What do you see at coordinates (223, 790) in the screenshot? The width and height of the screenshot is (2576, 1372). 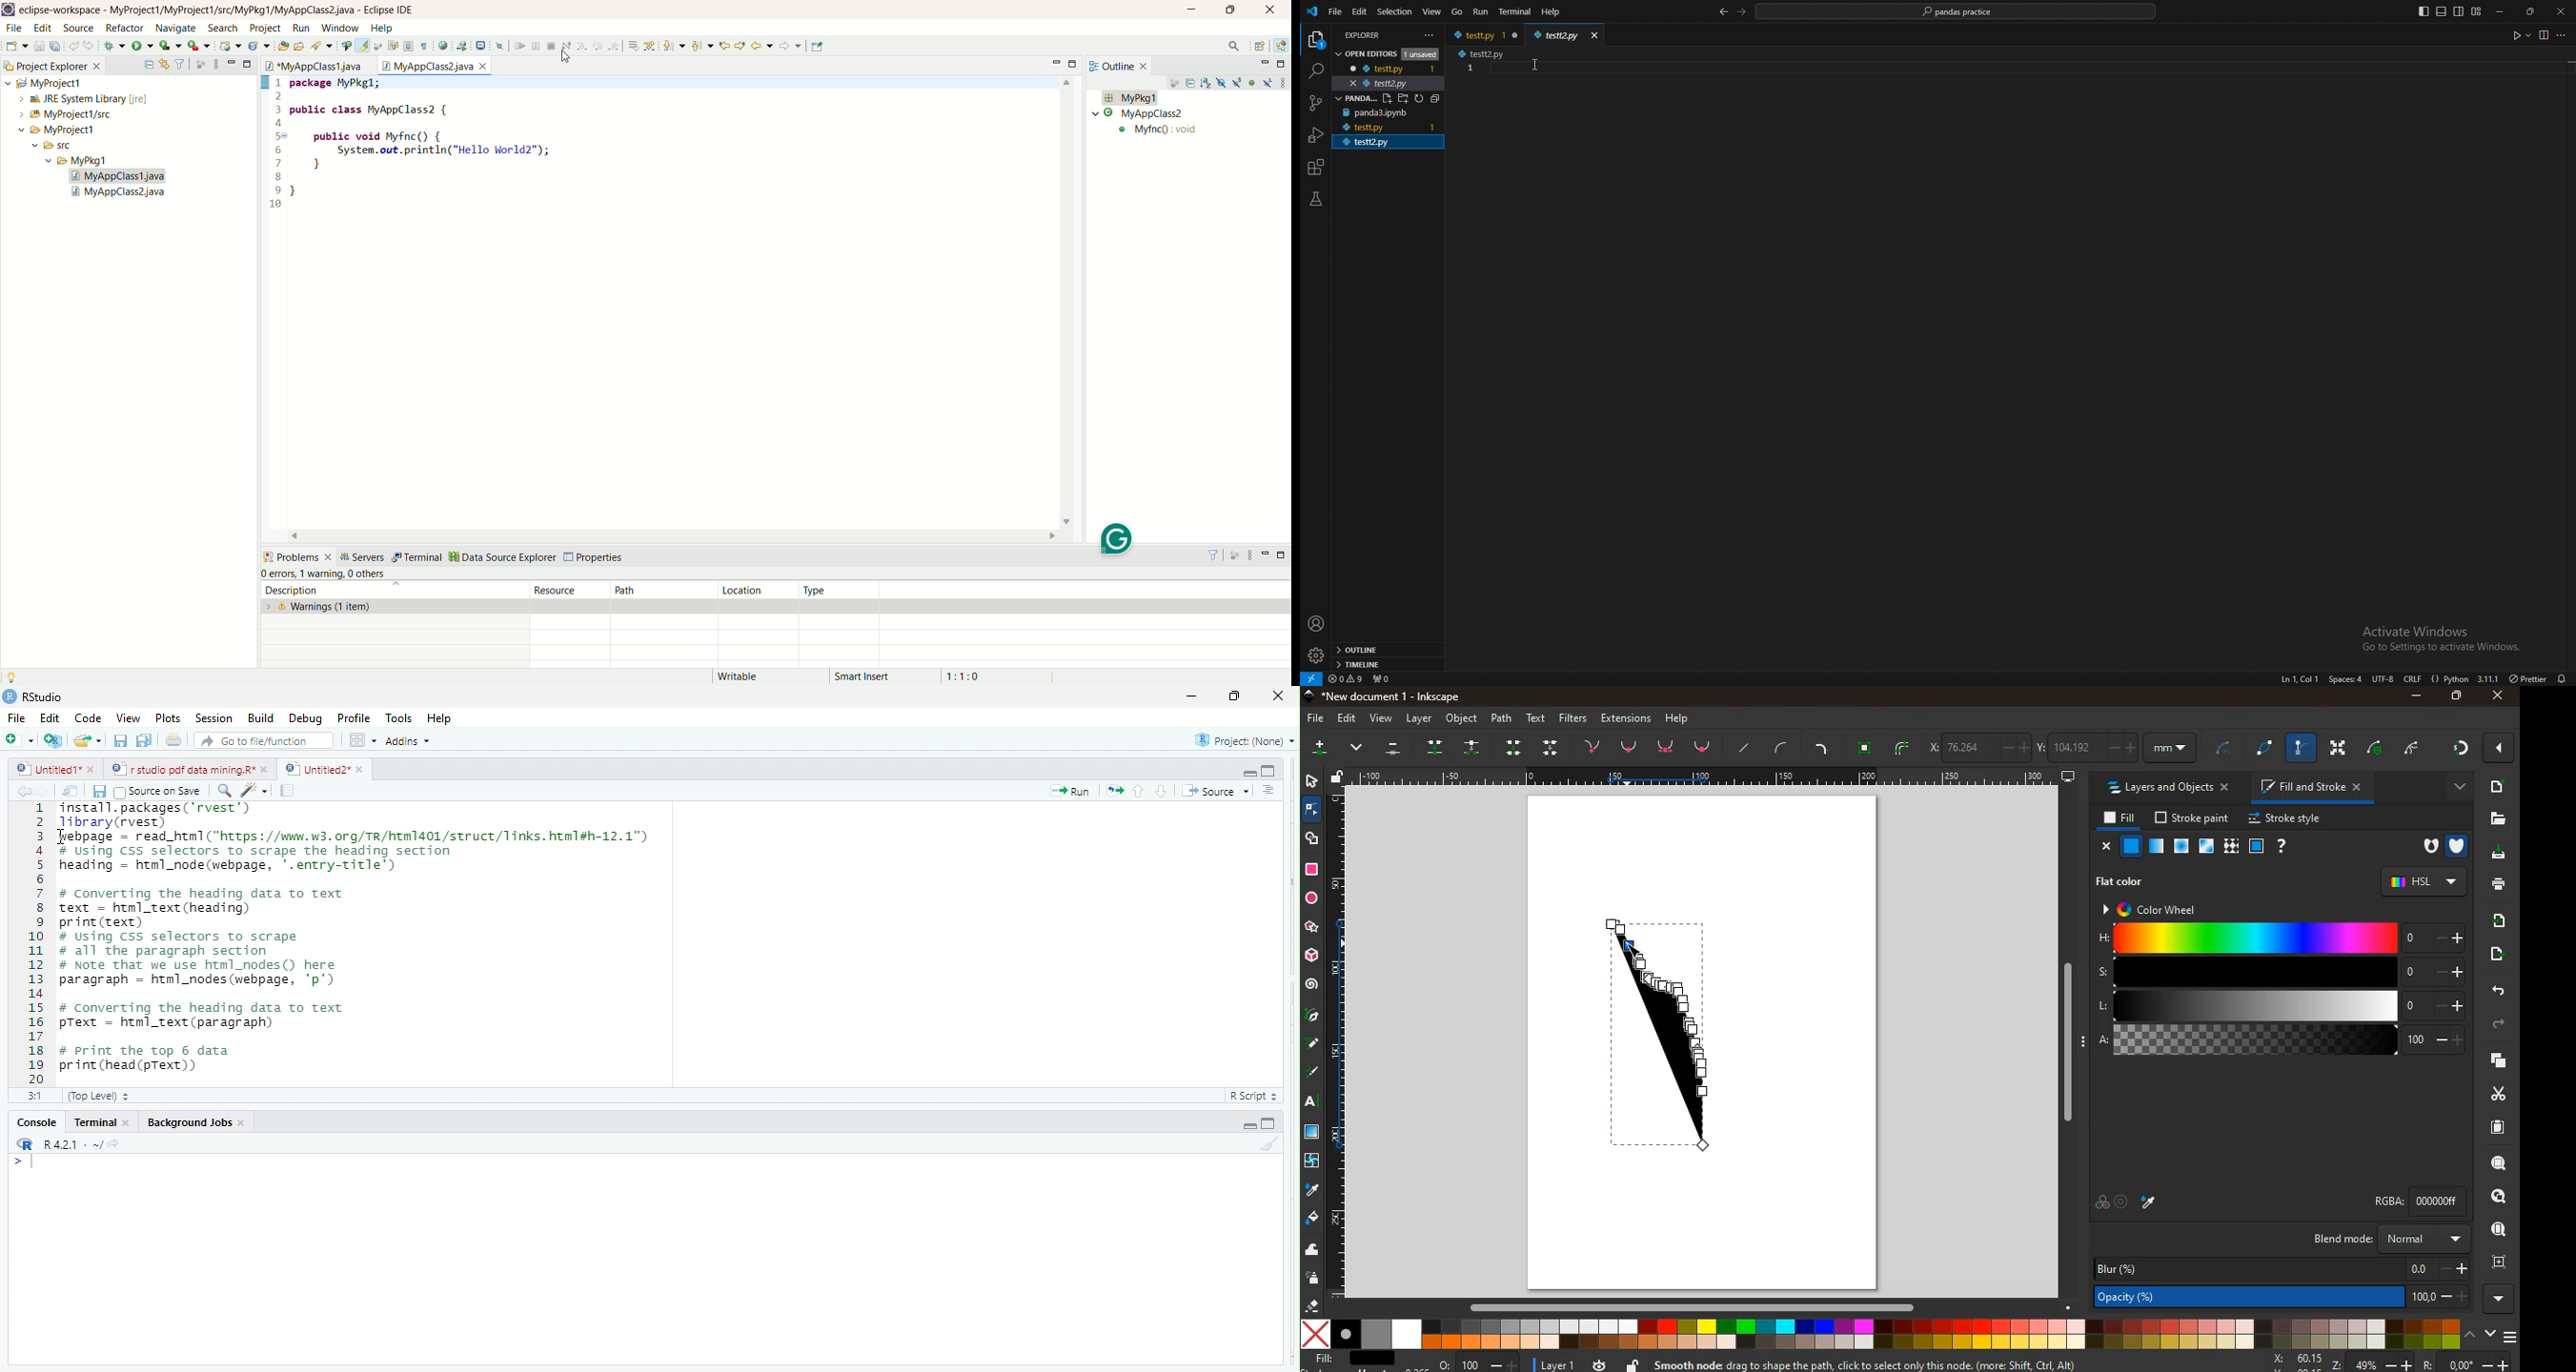 I see `find/replace` at bounding box center [223, 790].